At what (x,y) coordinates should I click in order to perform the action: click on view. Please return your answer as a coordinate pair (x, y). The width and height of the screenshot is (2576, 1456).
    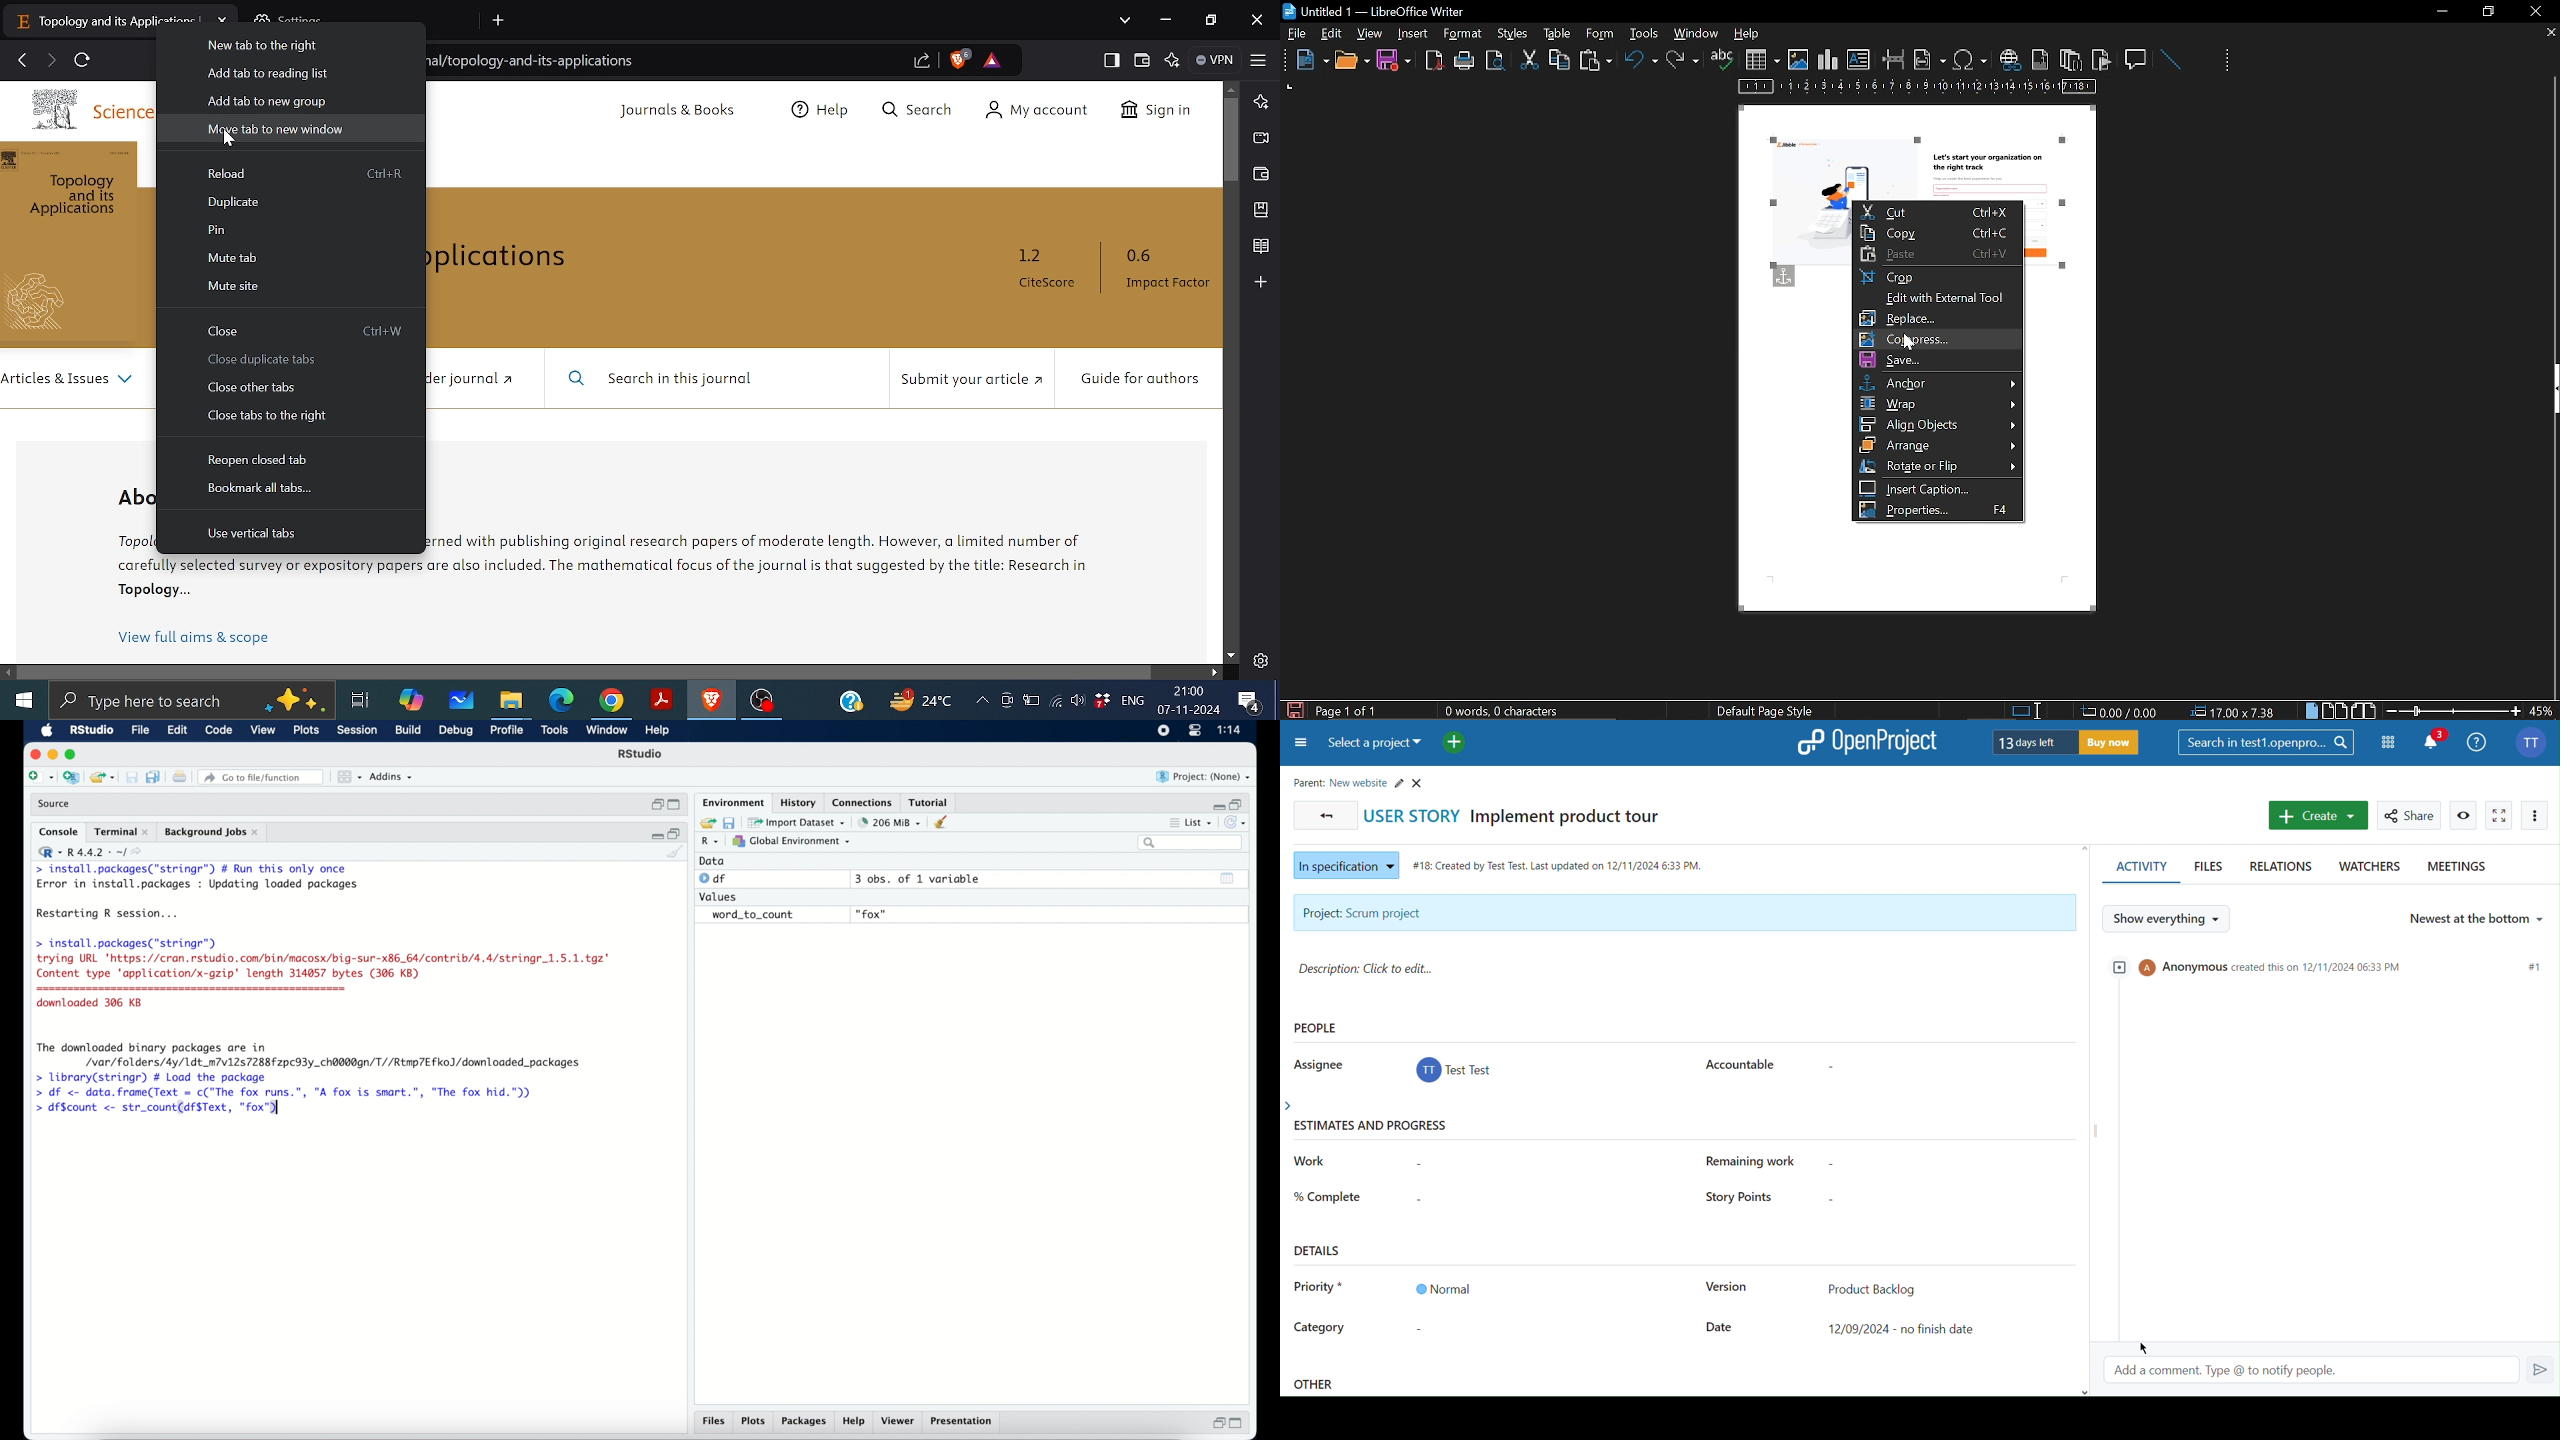
    Looking at the image, I should click on (263, 731).